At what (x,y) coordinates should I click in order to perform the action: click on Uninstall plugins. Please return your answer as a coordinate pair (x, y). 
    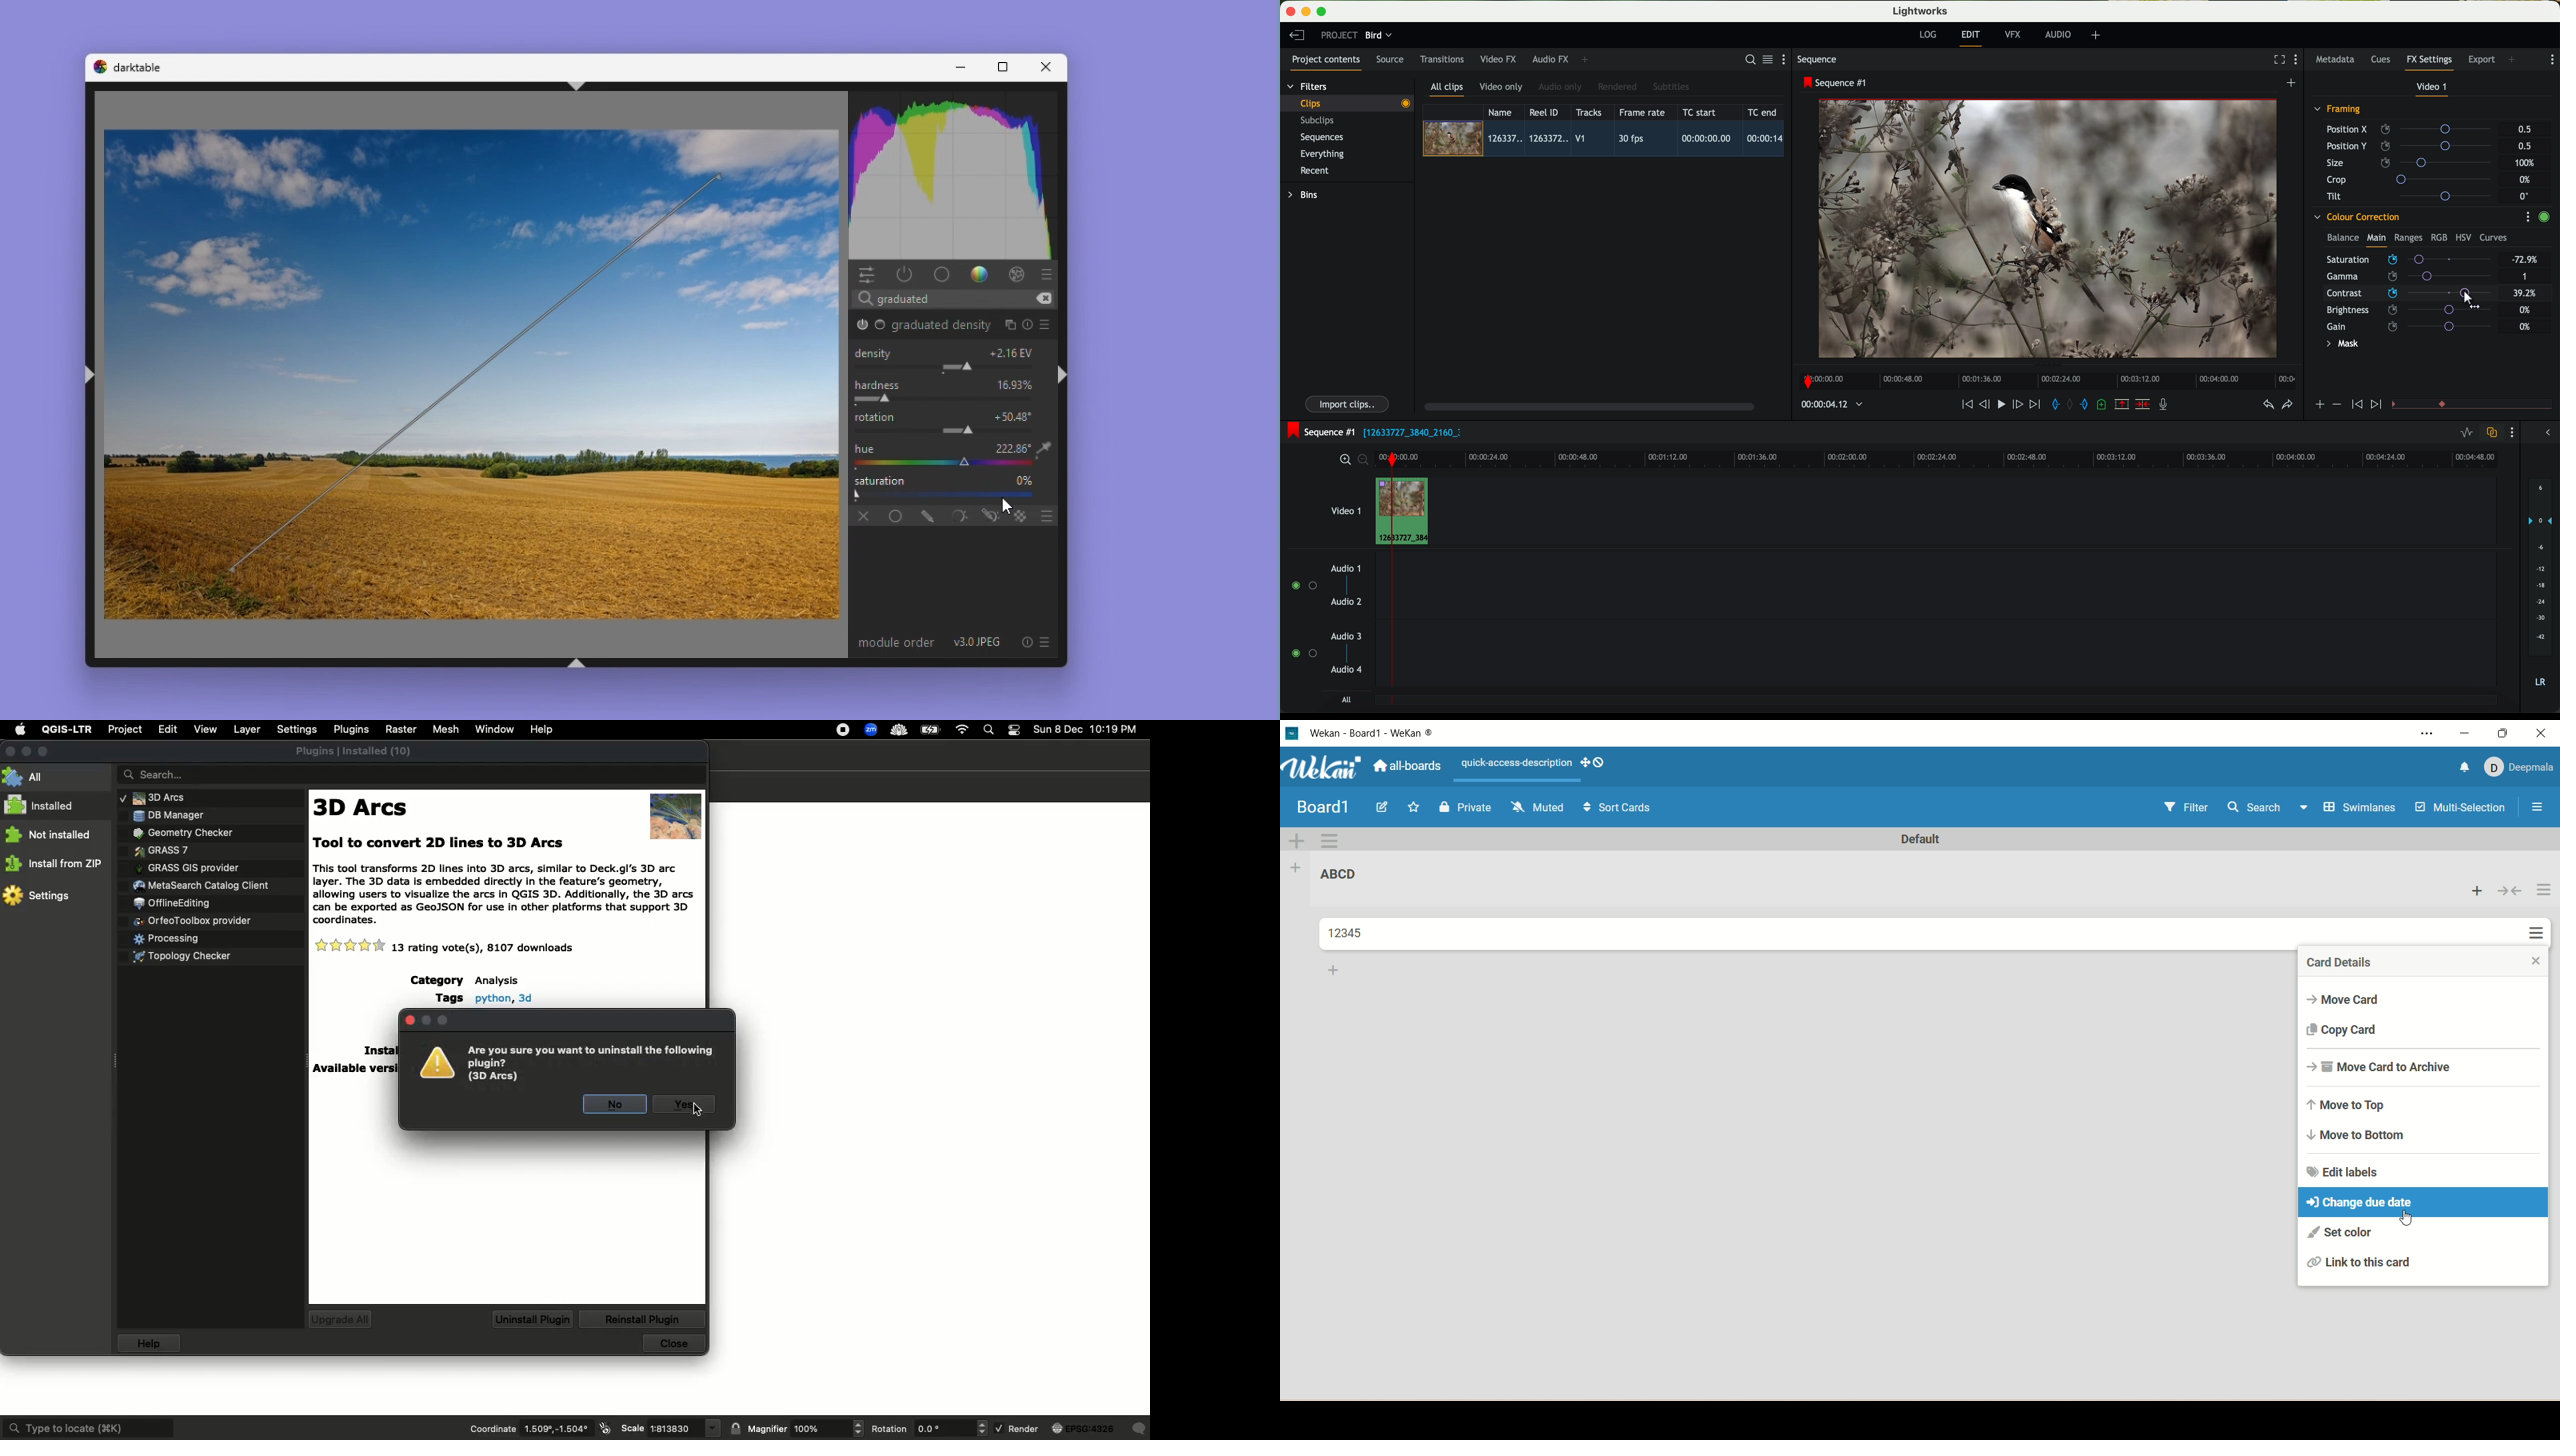
    Looking at the image, I should click on (532, 1319).